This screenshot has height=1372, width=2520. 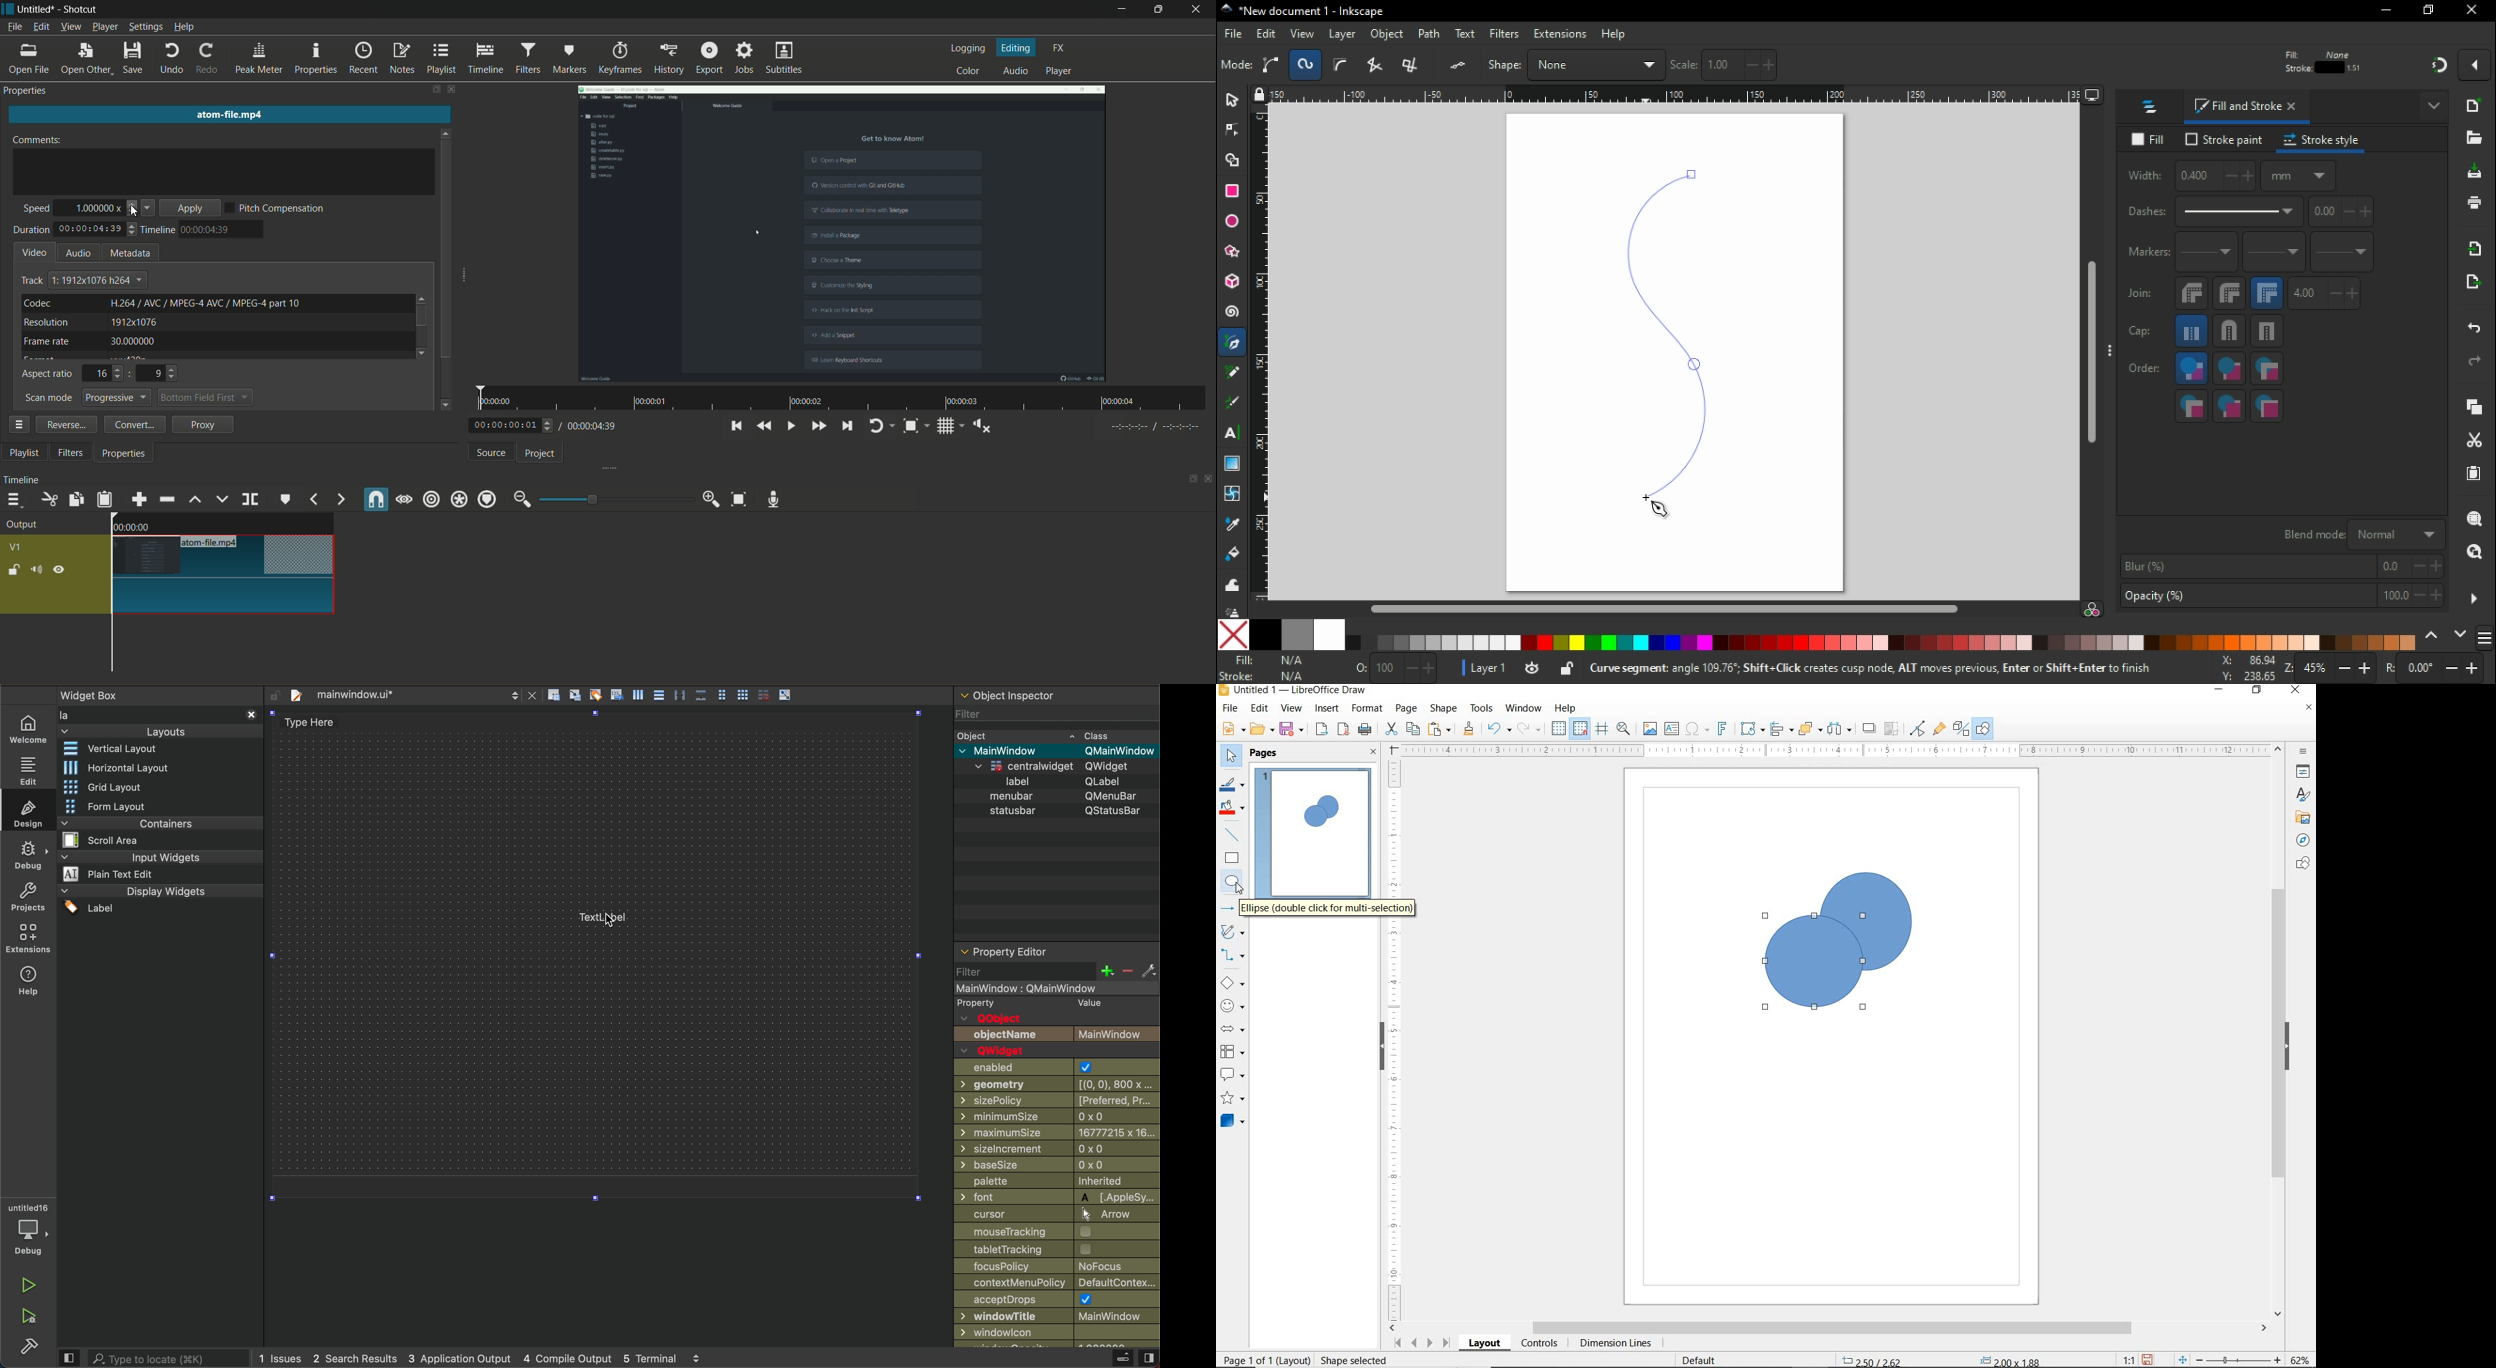 What do you see at coordinates (1441, 729) in the screenshot?
I see `PASTE` at bounding box center [1441, 729].